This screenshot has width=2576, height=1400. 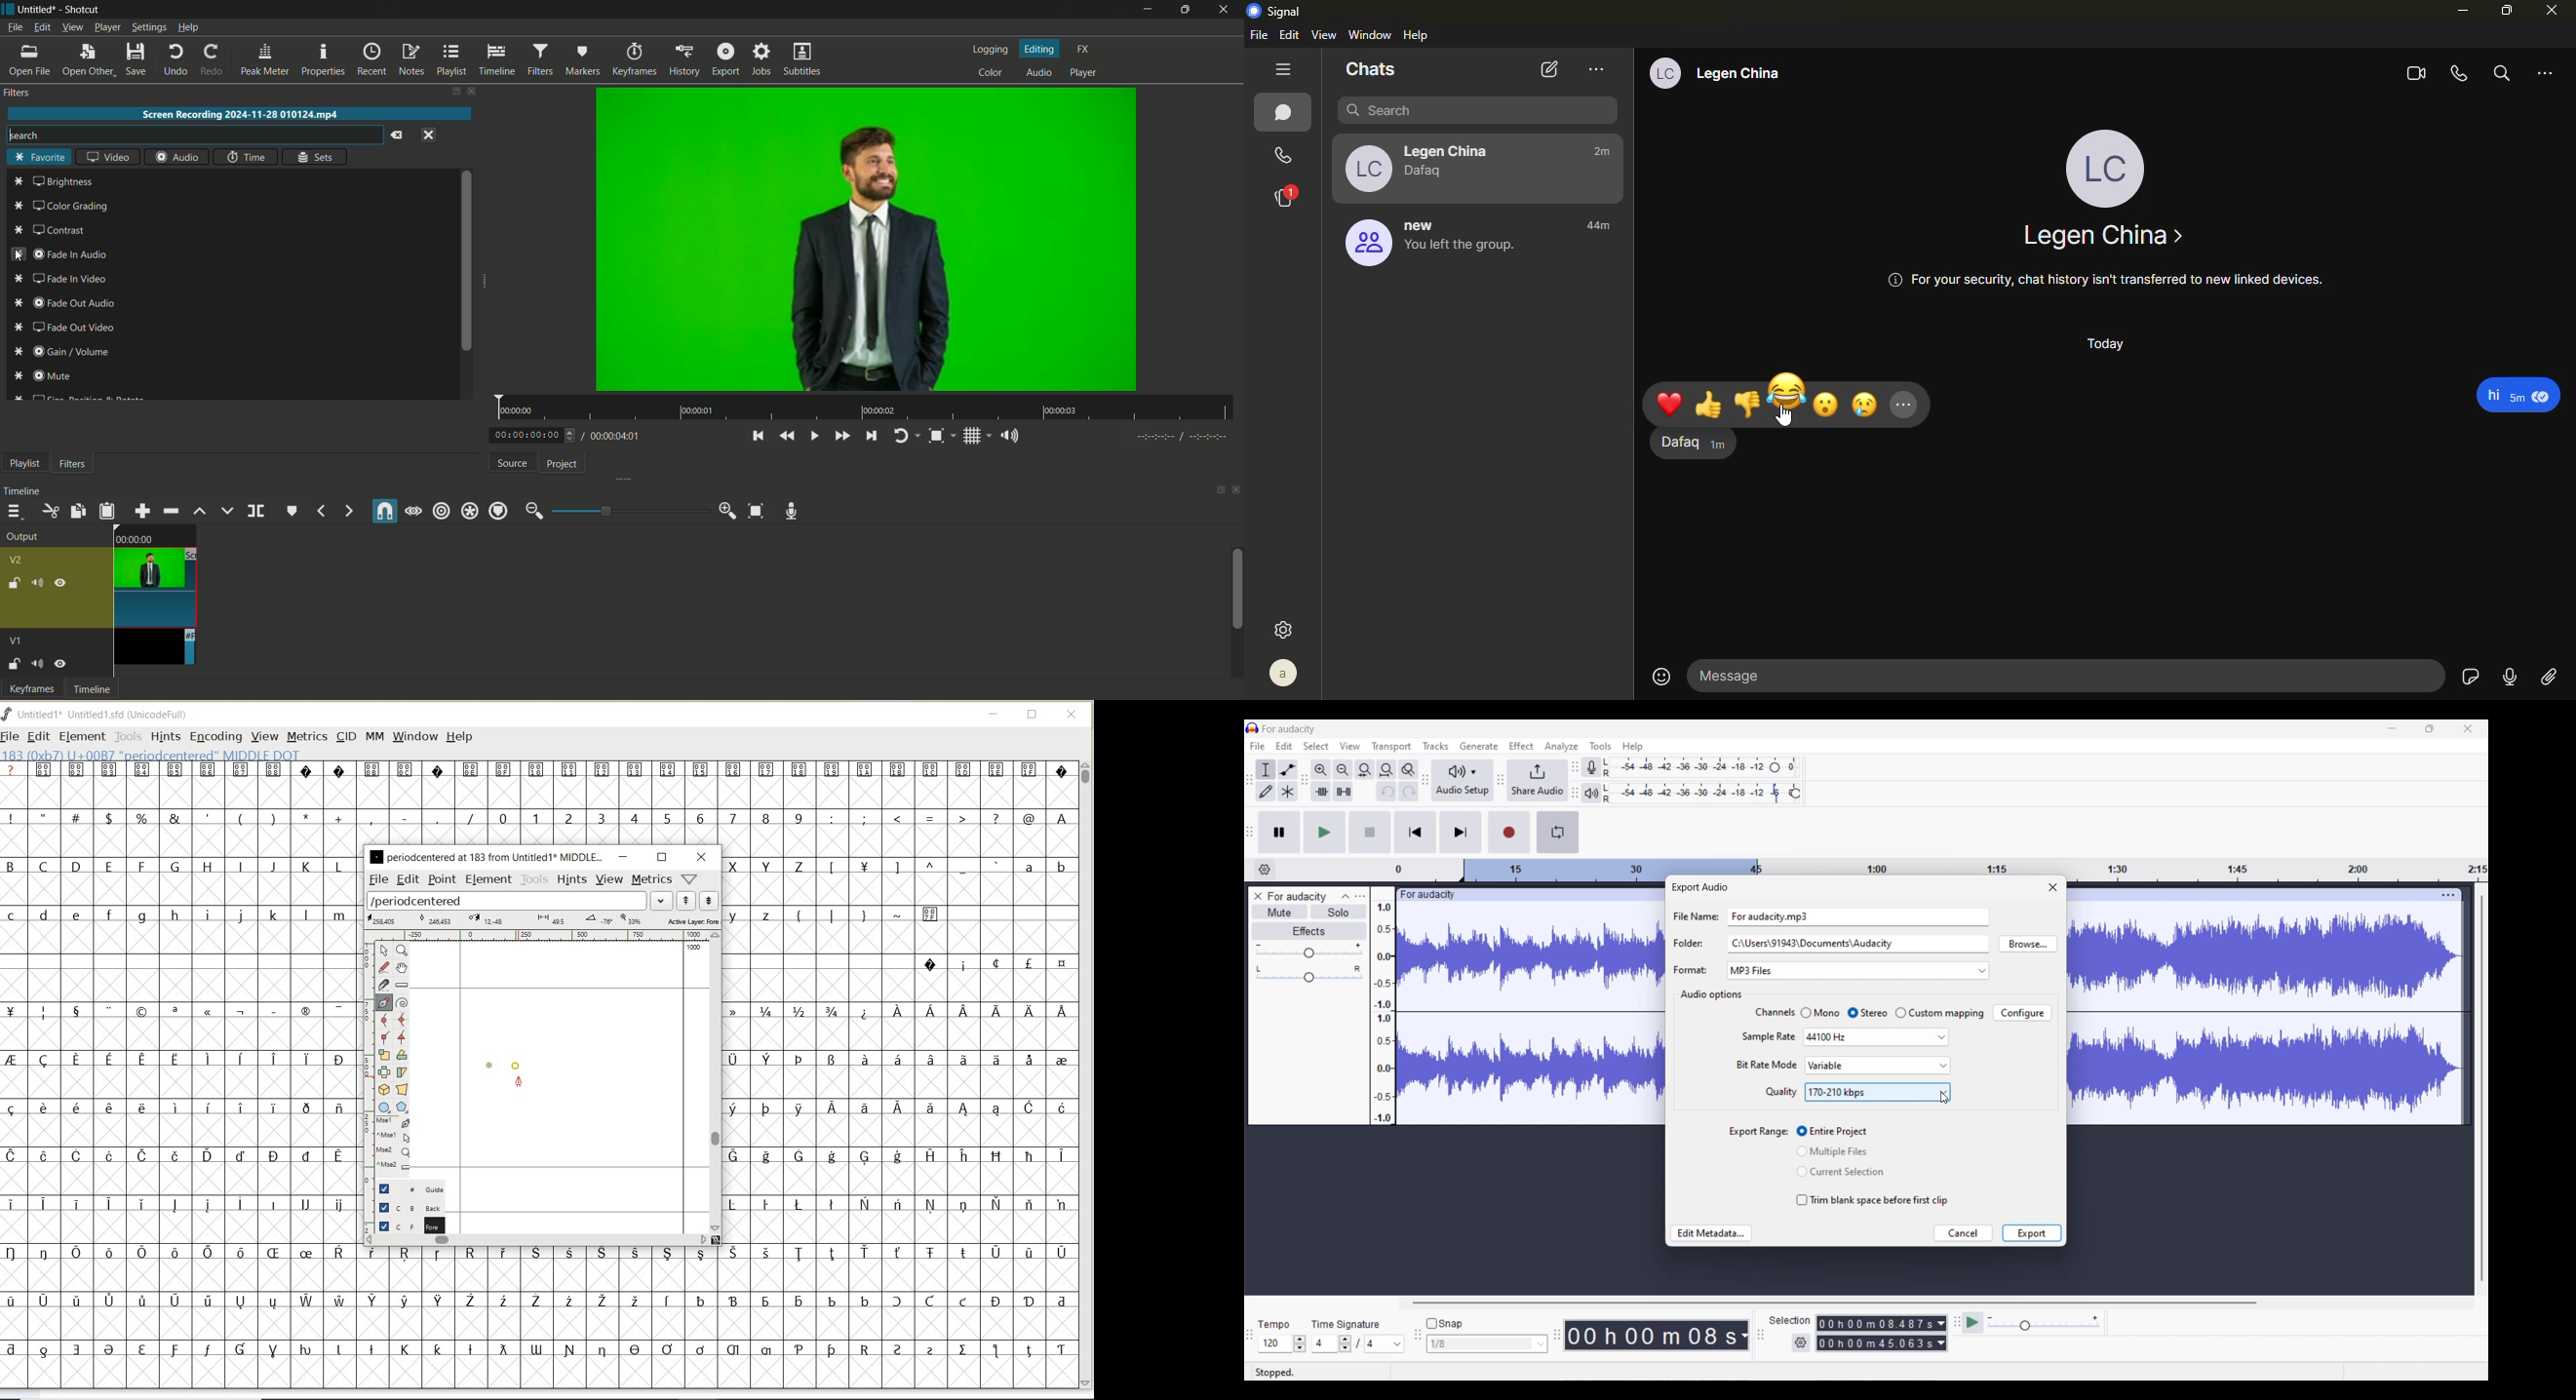 What do you see at coordinates (1857, 943) in the screenshot?
I see `Text box for Folders` at bounding box center [1857, 943].